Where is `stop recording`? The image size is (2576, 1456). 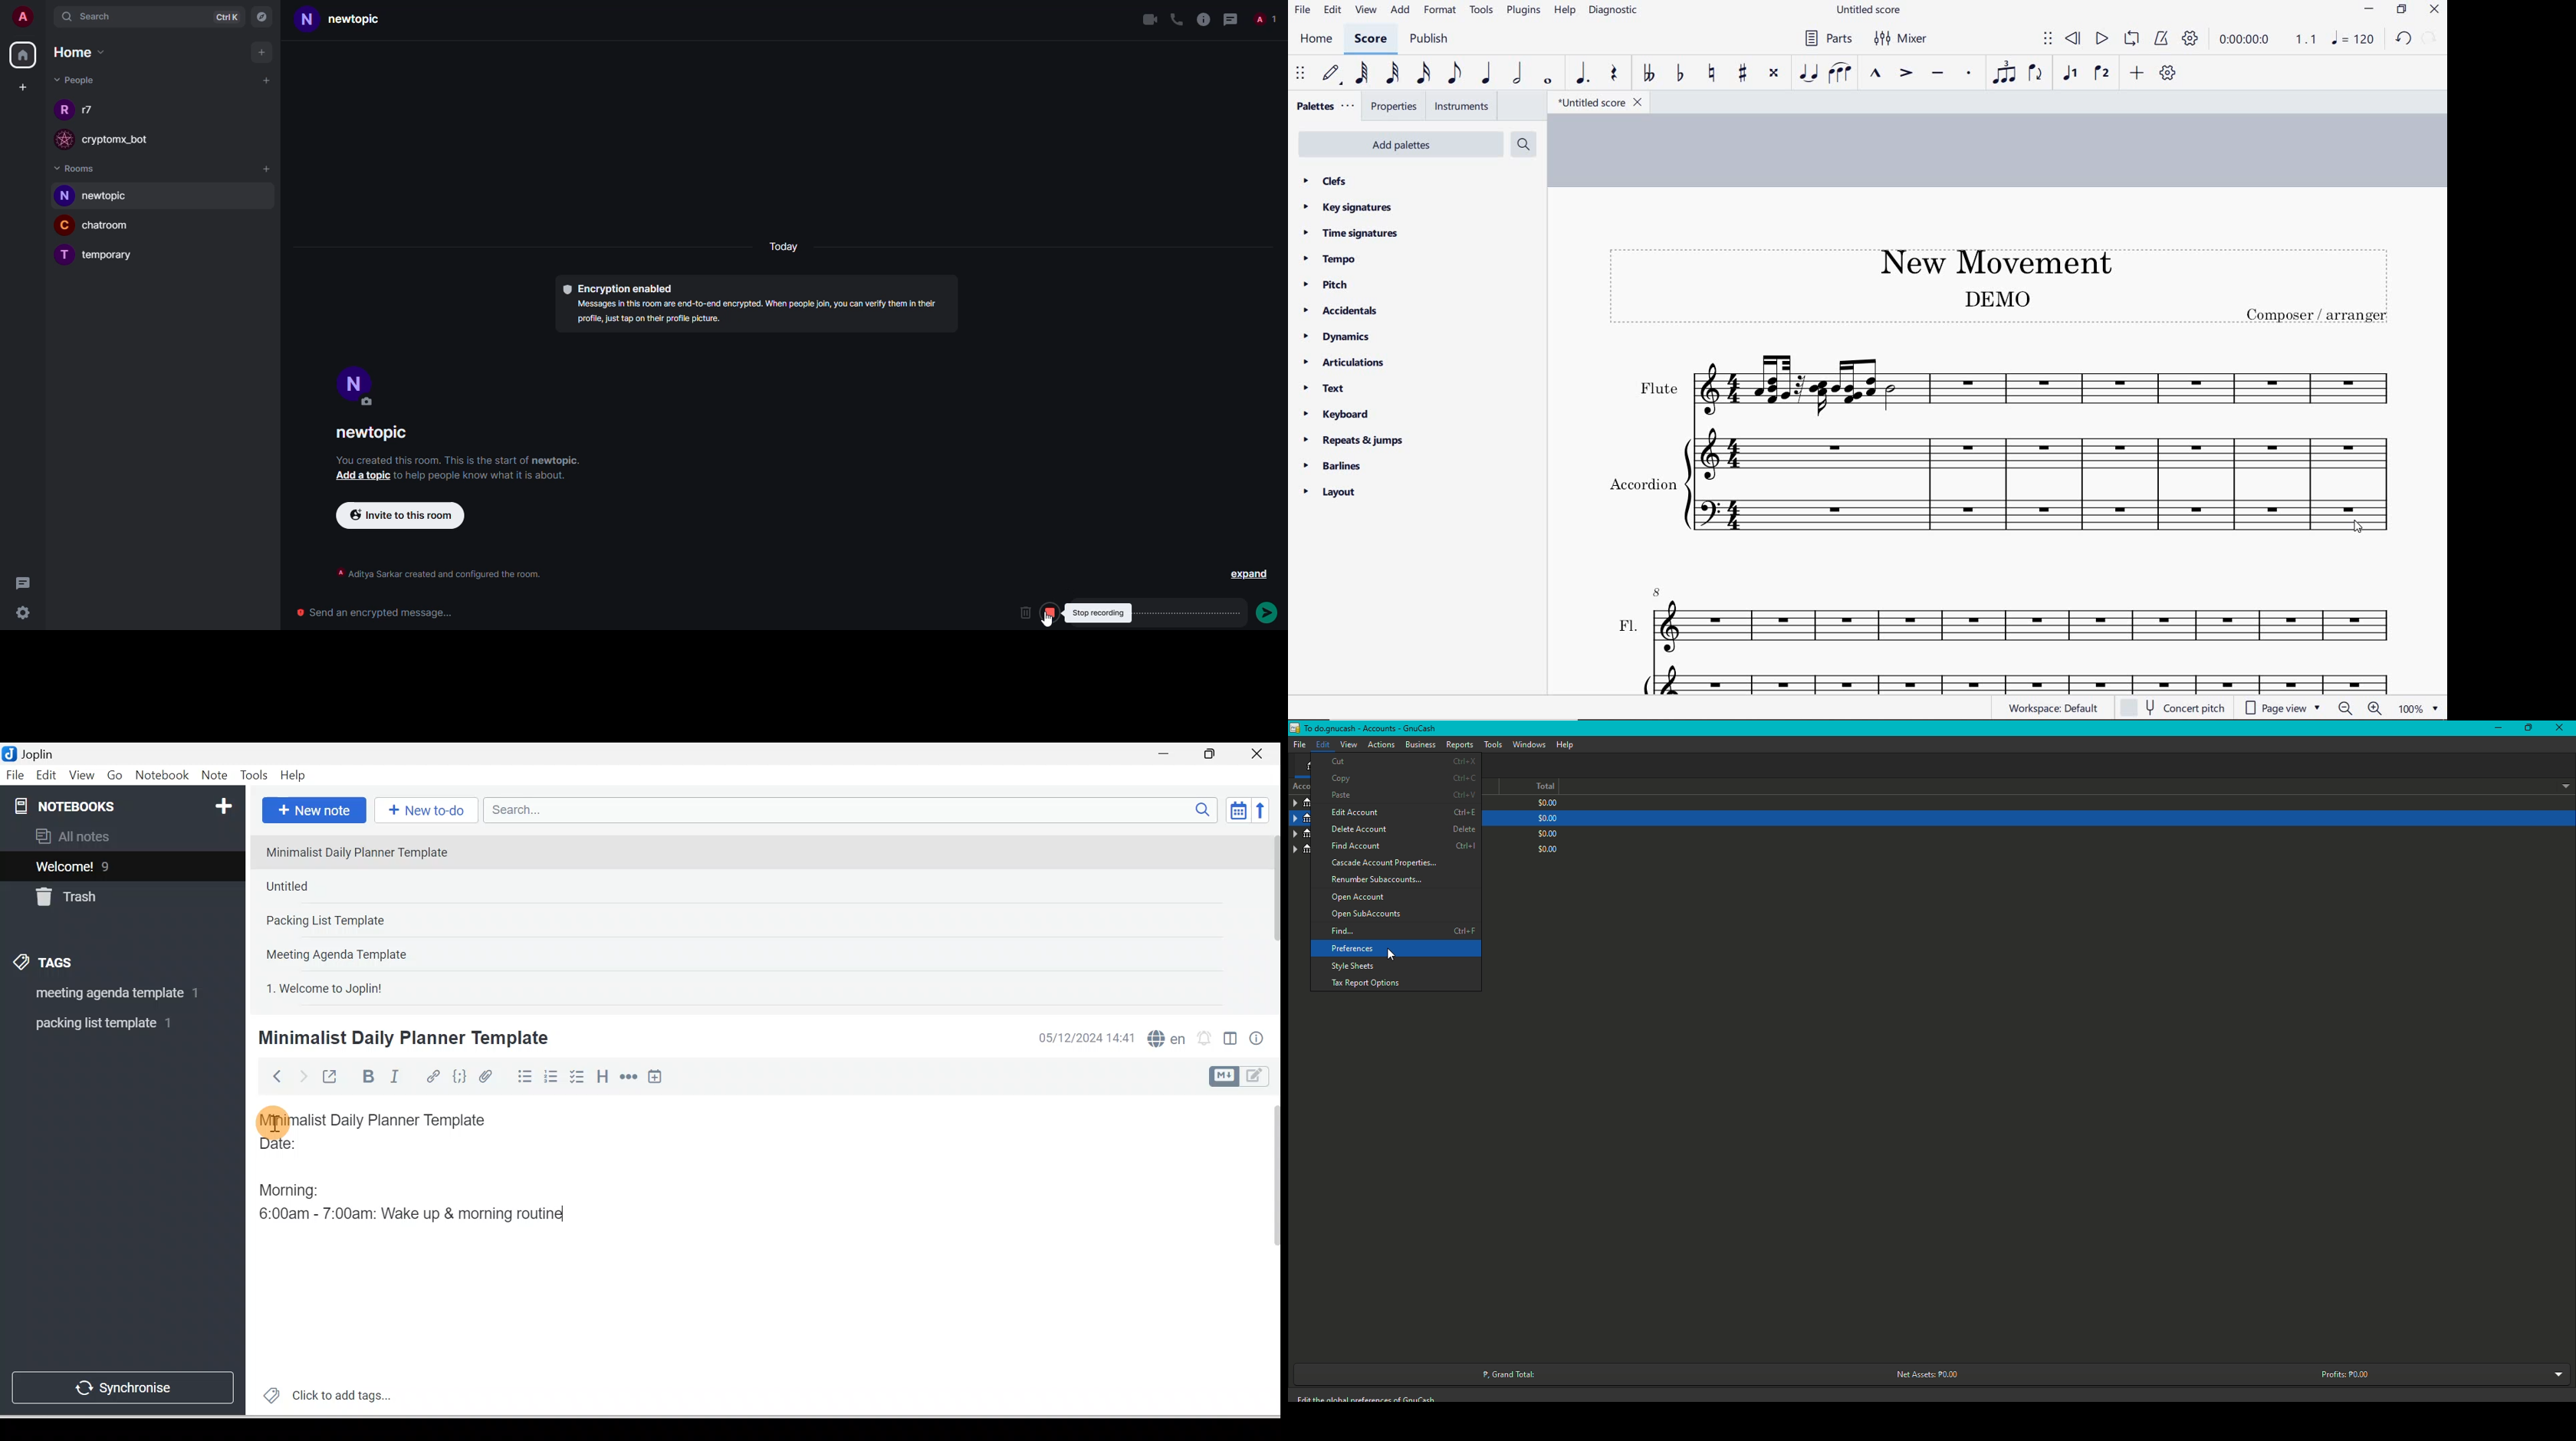
stop recording is located at coordinates (1098, 612).